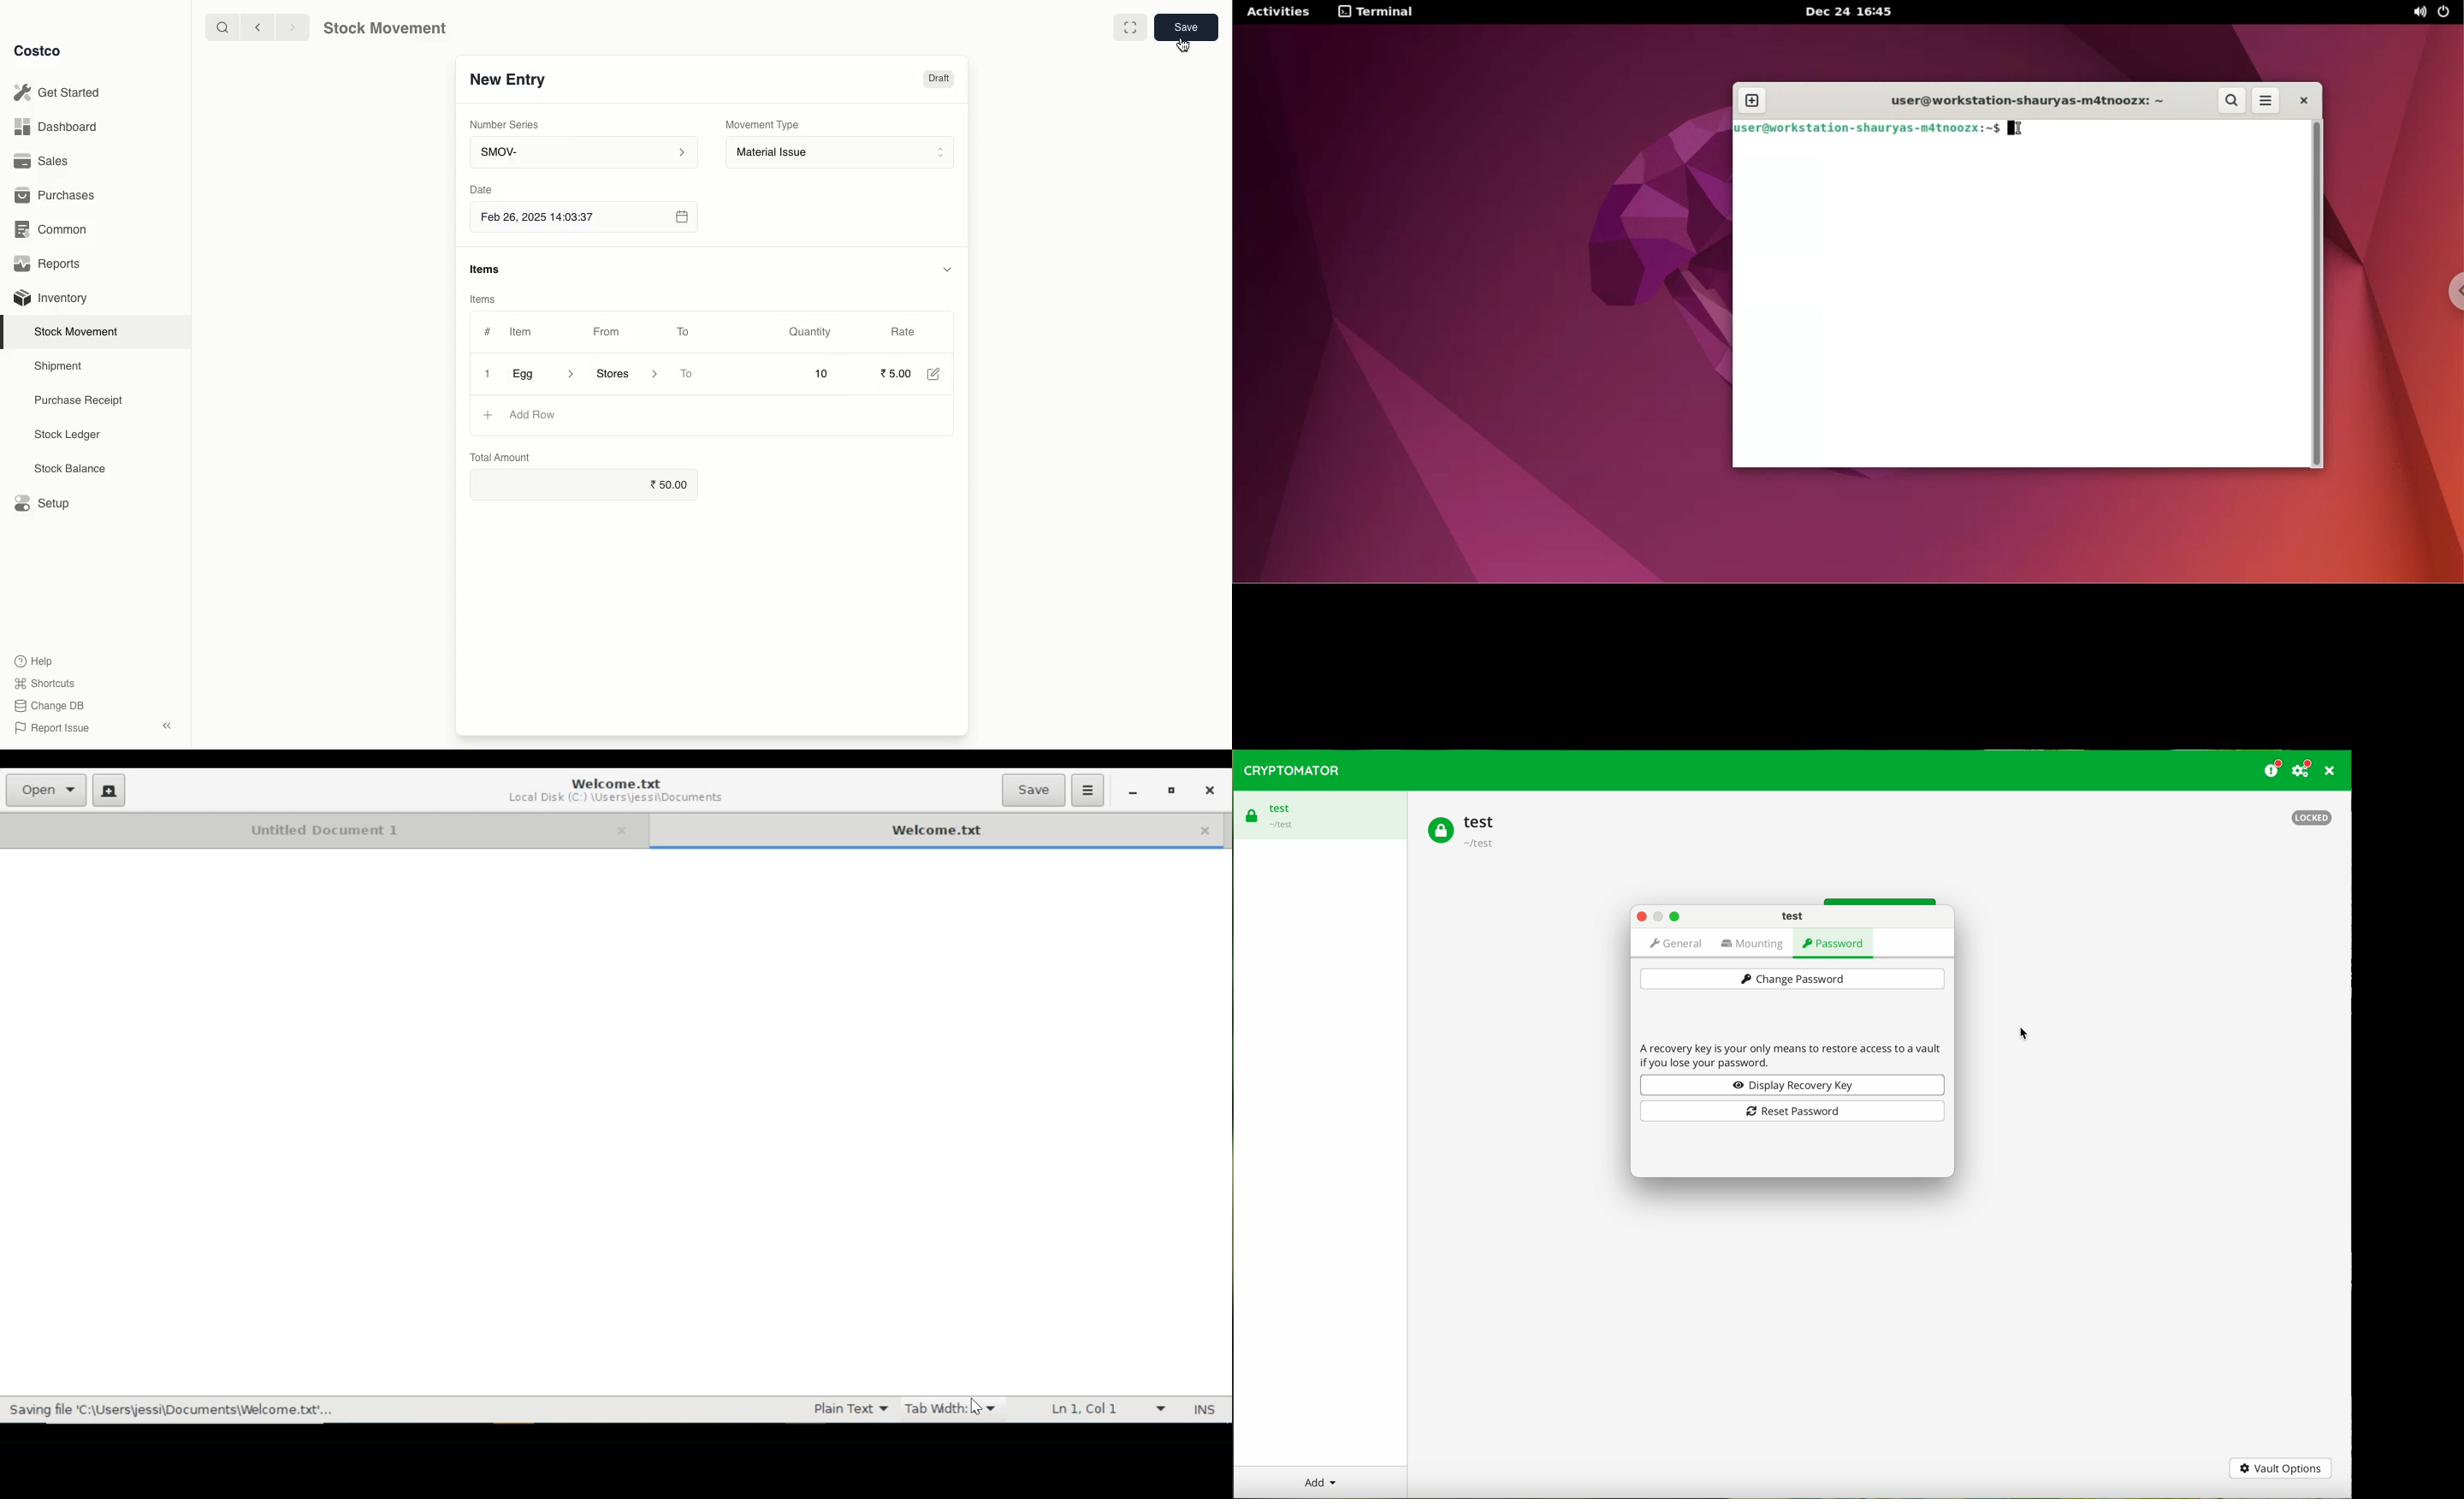 The height and width of the screenshot is (1512, 2464). Describe the element at coordinates (166, 725) in the screenshot. I see `collapse` at that location.